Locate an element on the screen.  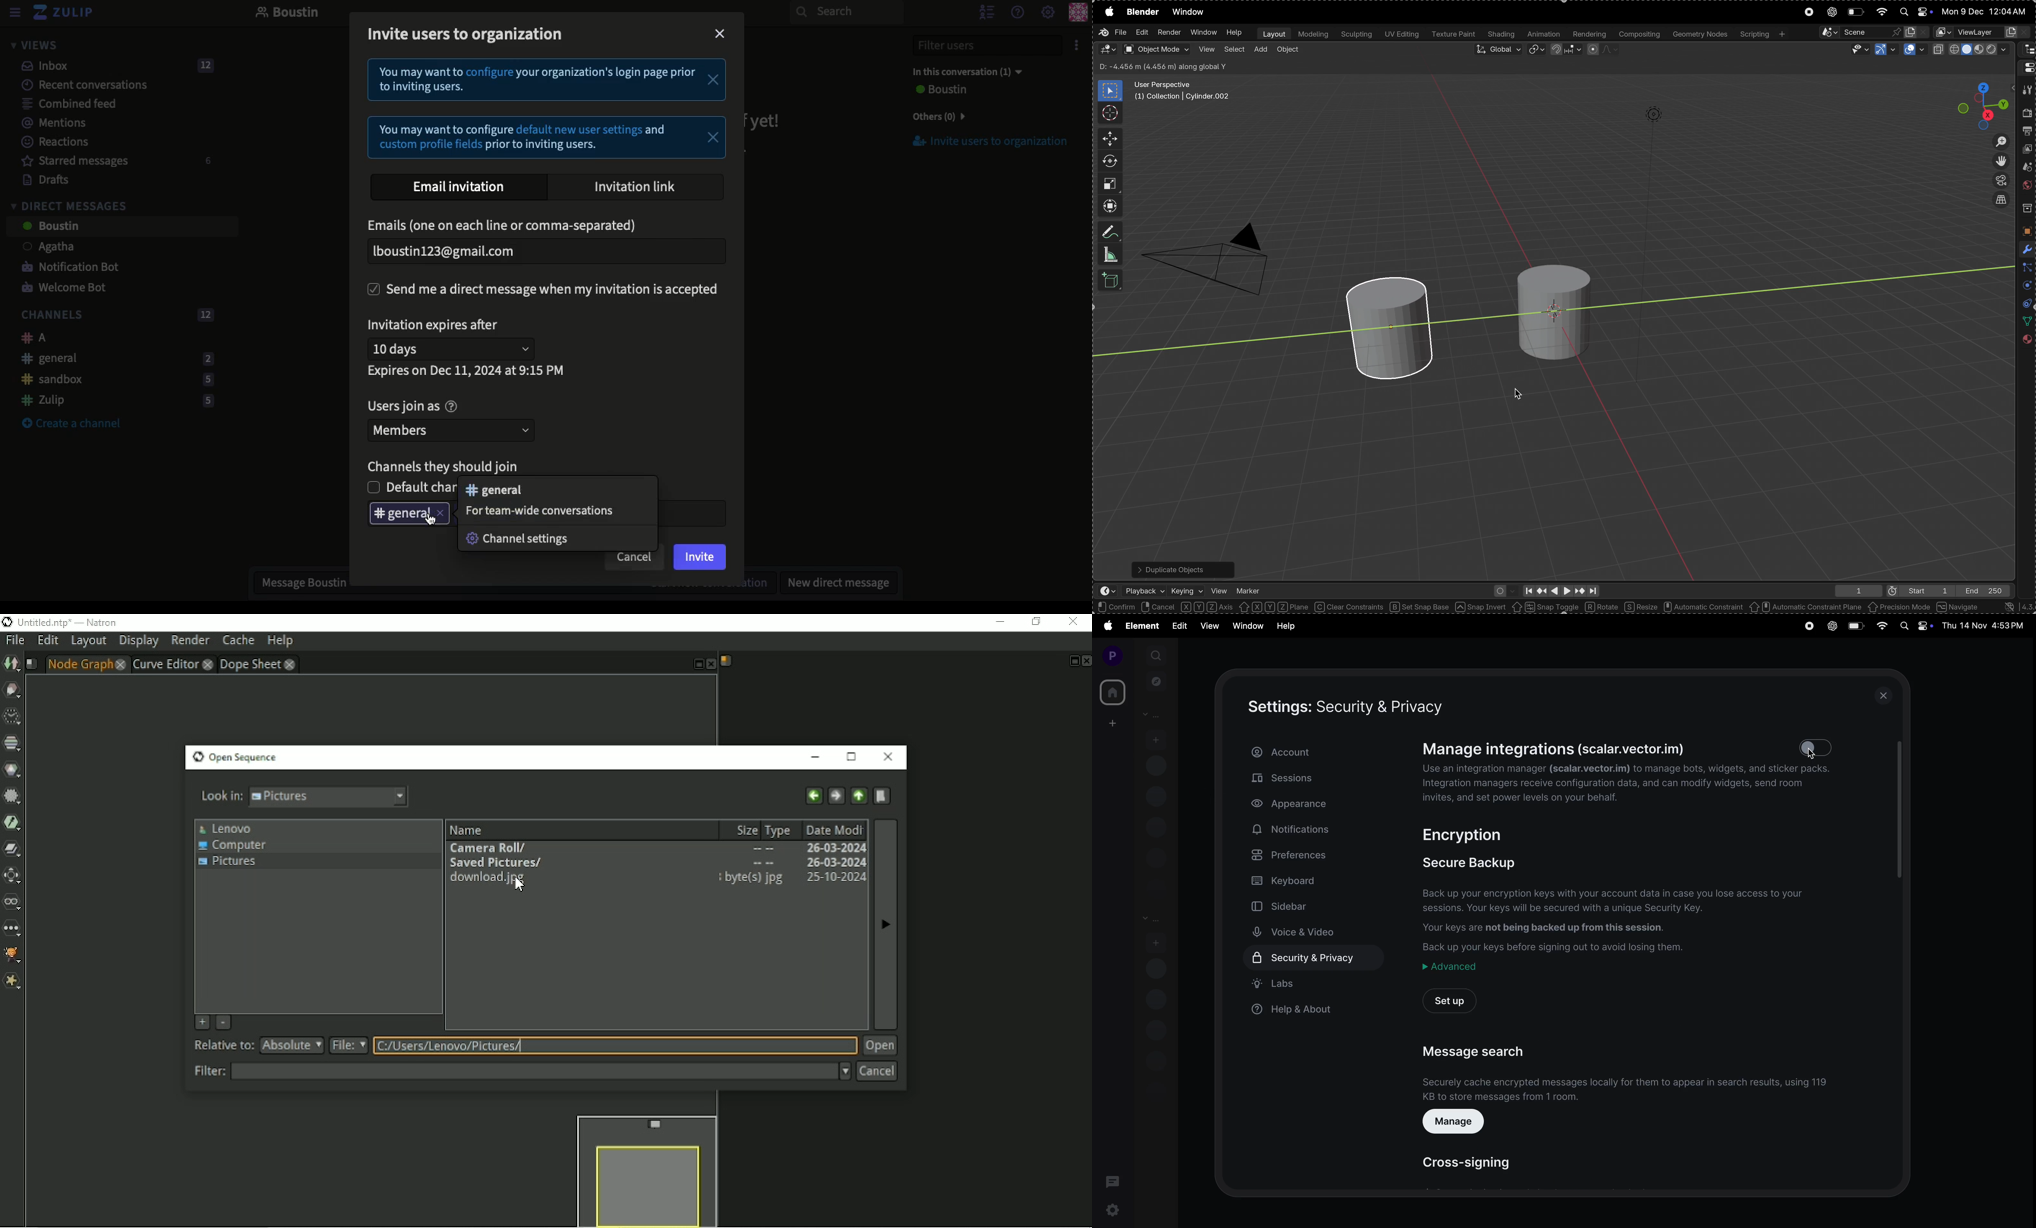
message search is located at coordinates (1475, 1049).